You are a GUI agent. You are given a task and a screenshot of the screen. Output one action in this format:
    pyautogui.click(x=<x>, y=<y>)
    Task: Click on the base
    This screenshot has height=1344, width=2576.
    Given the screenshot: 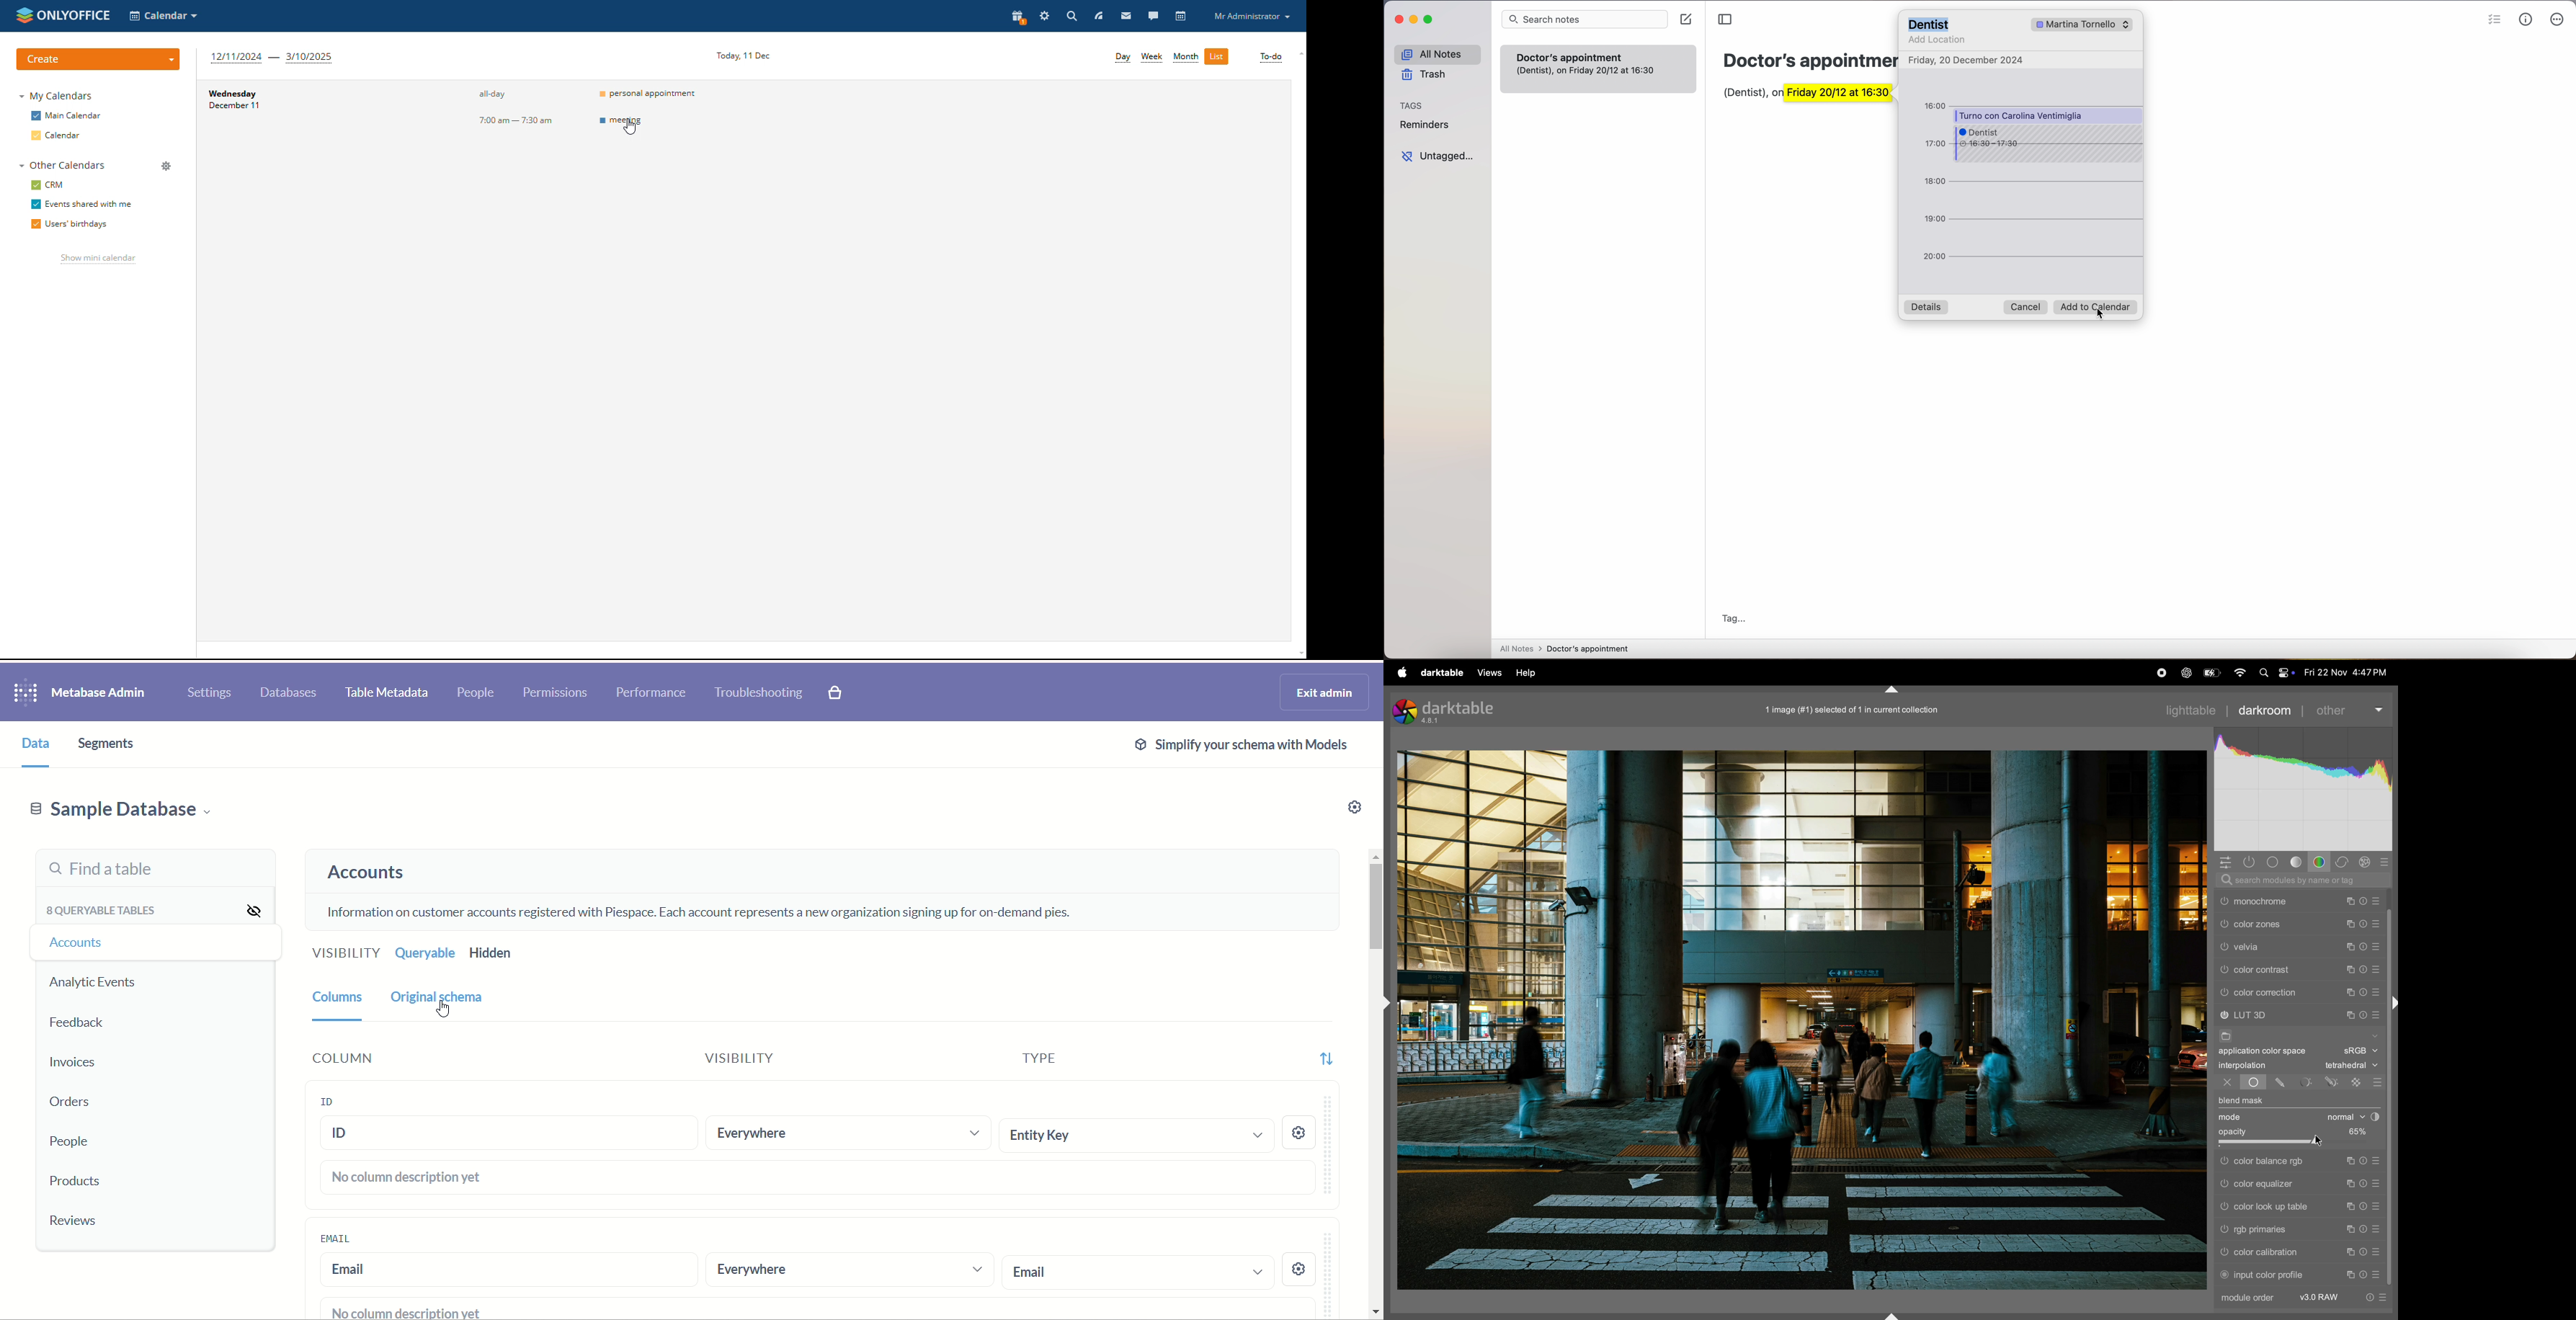 What is the action you would take?
    pyautogui.click(x=2275, y=863)
    